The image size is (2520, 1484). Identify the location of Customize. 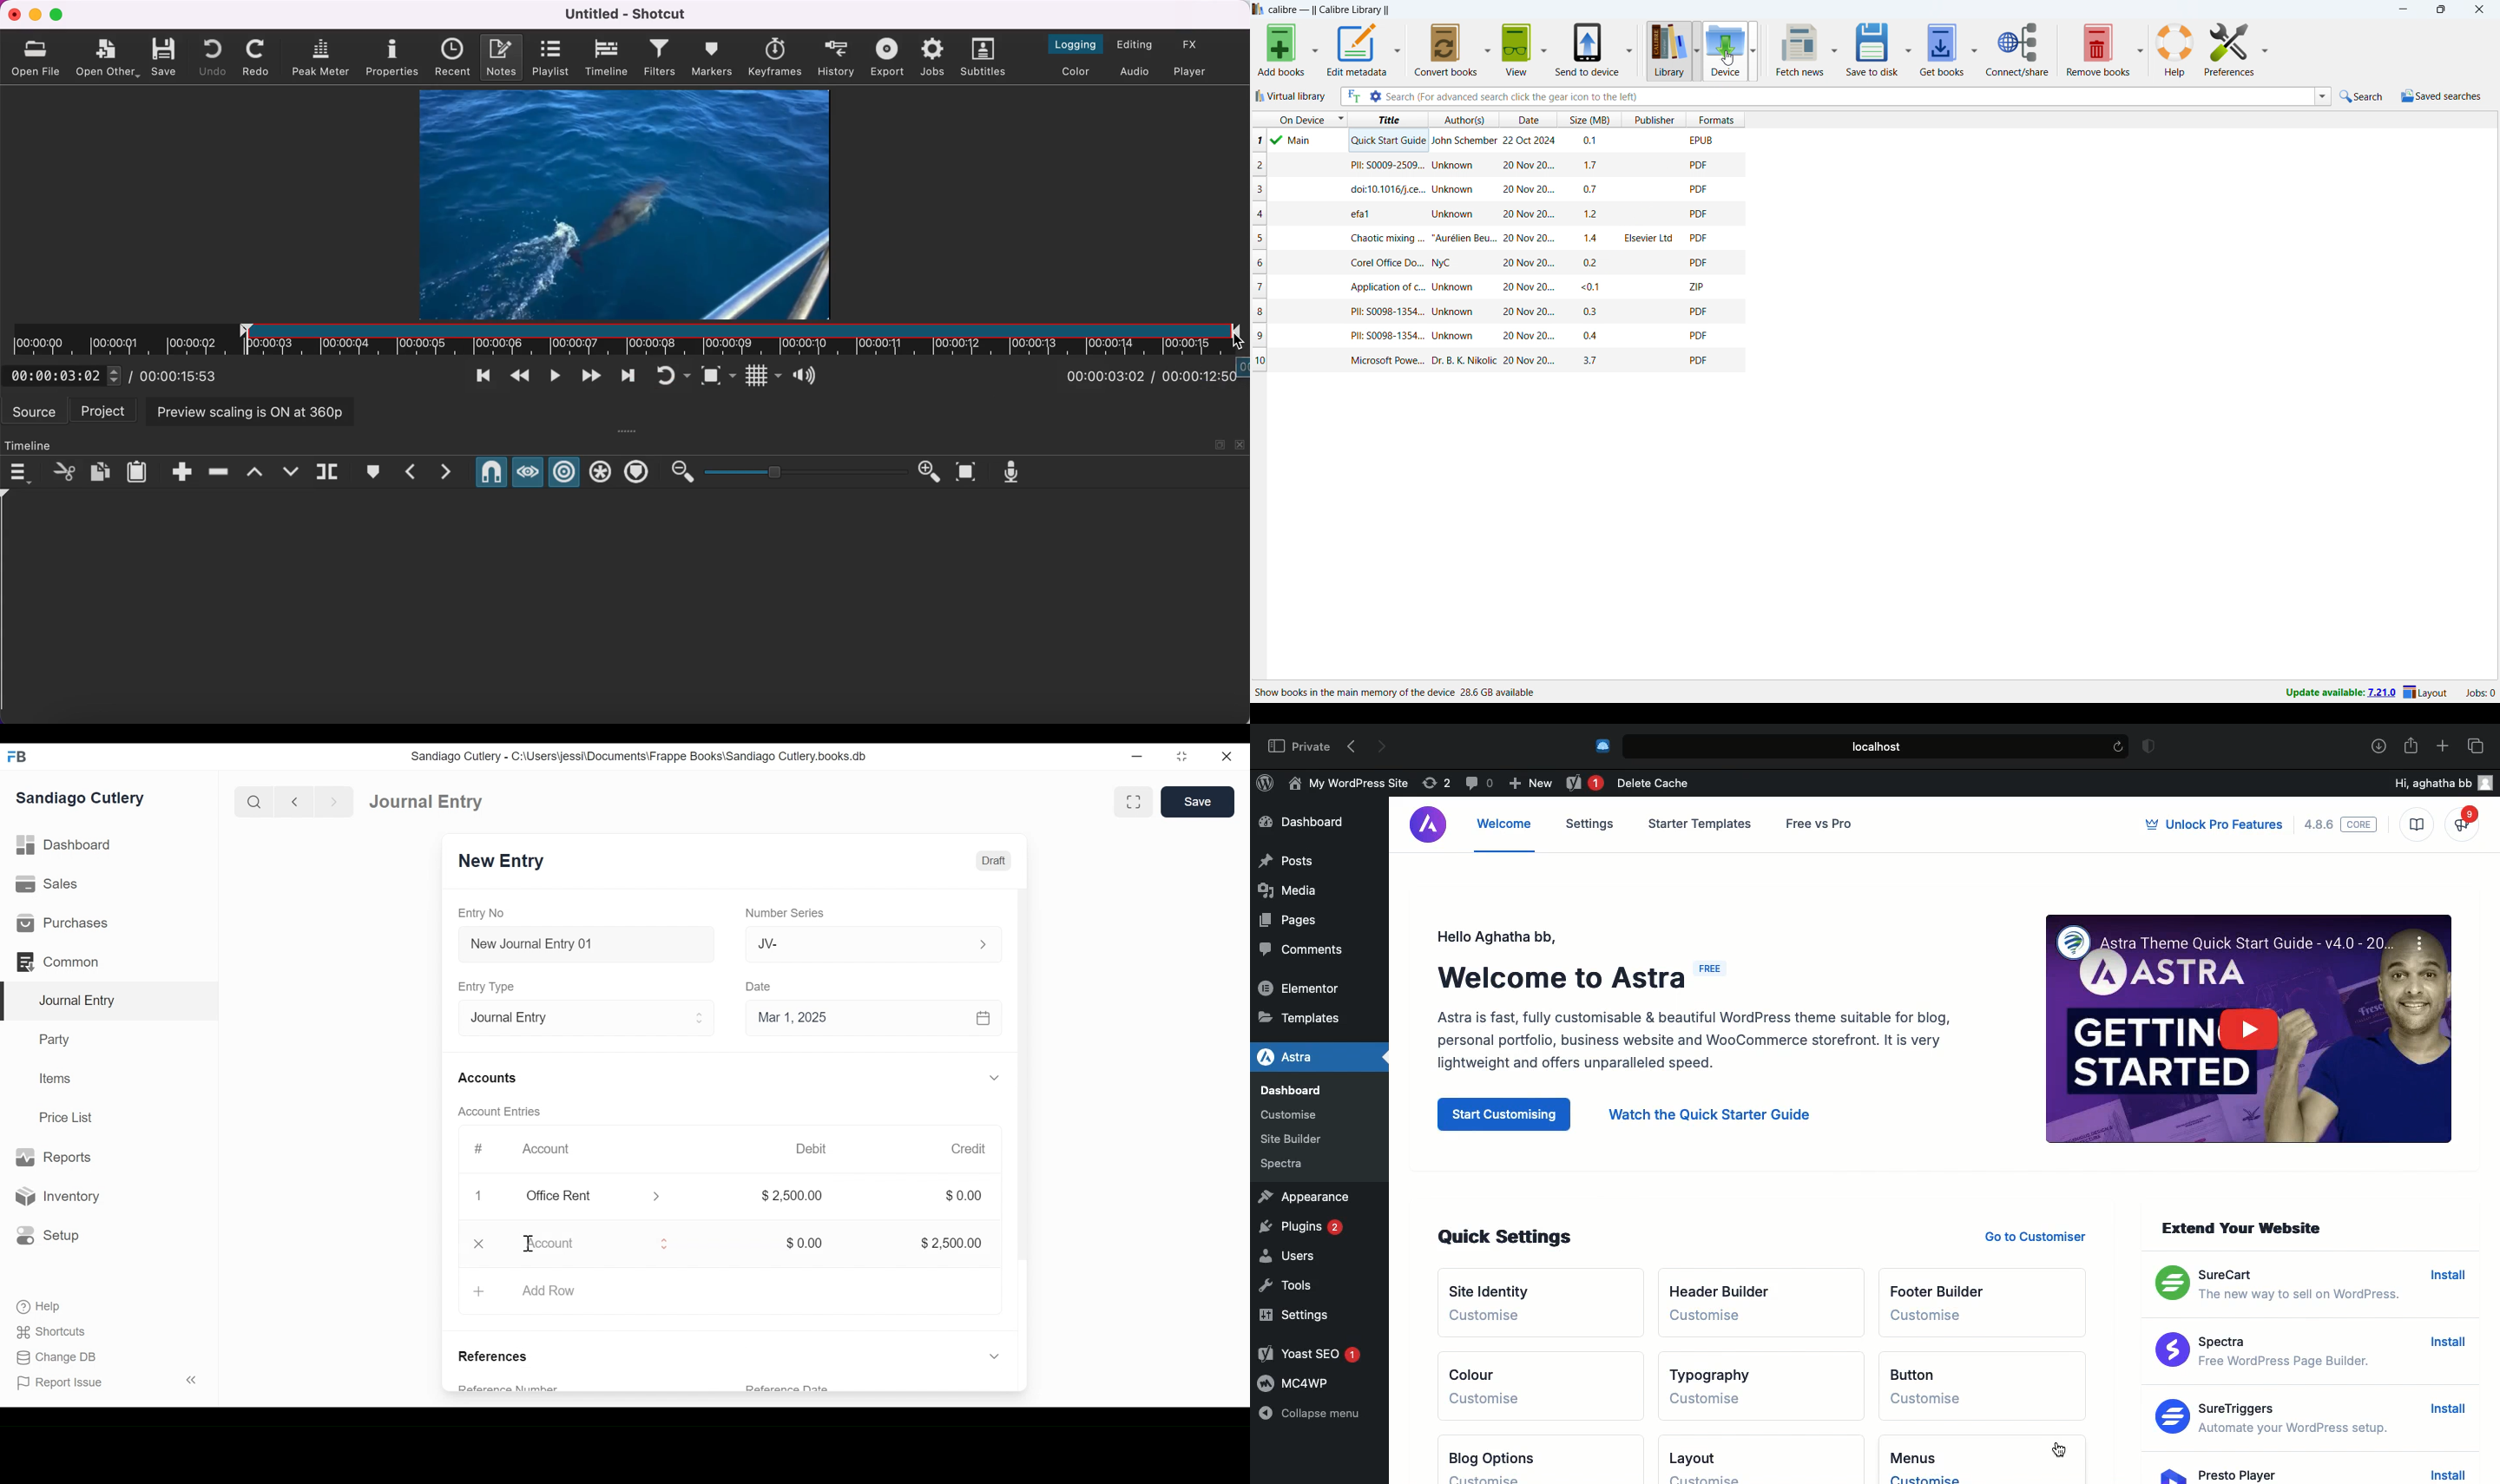
(1703, 1315).